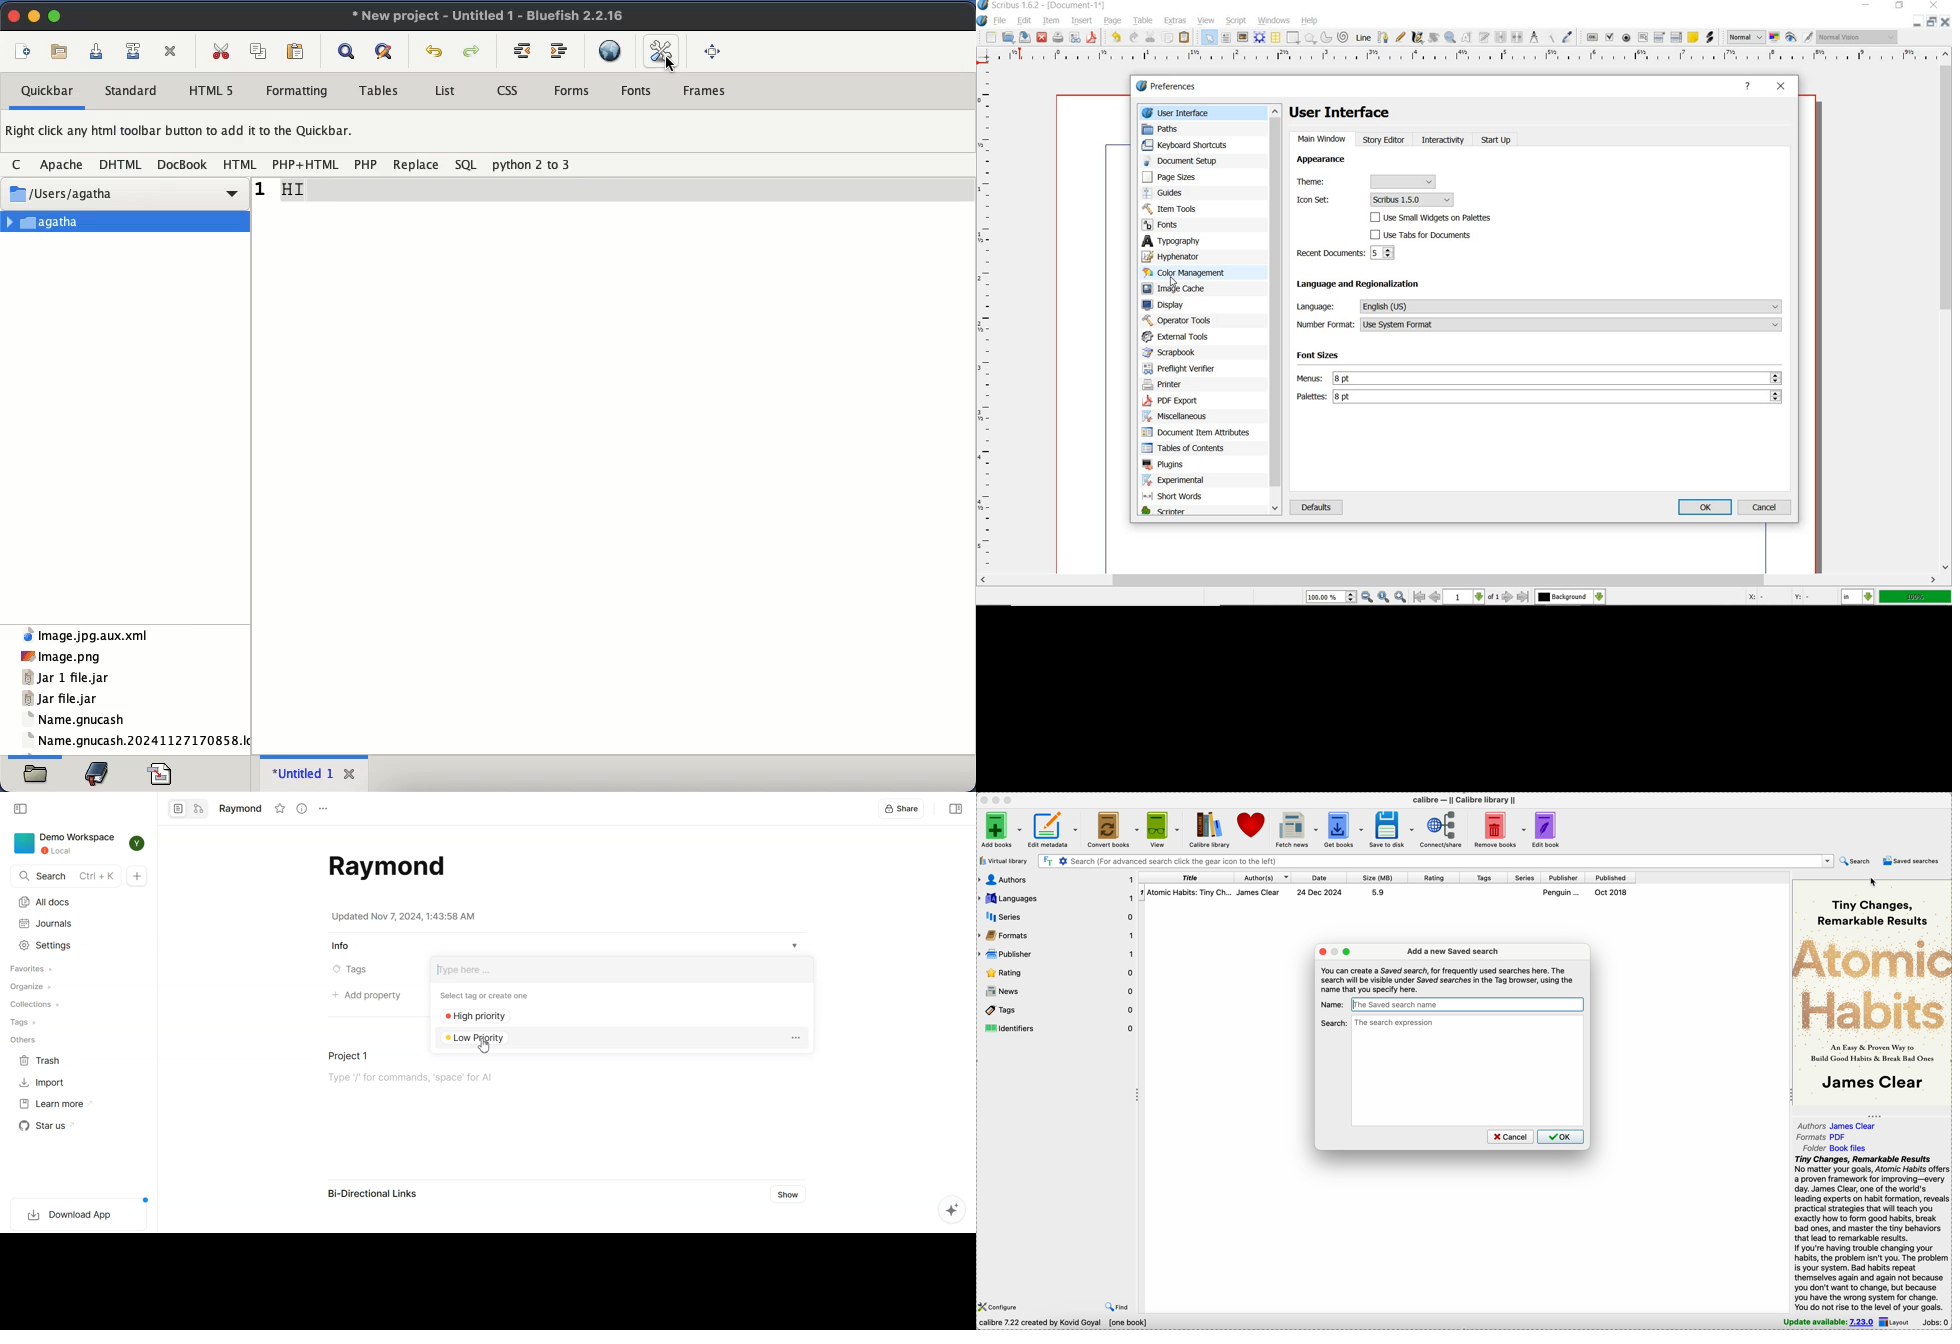  I want to click on image cache, so click(1187, 290).